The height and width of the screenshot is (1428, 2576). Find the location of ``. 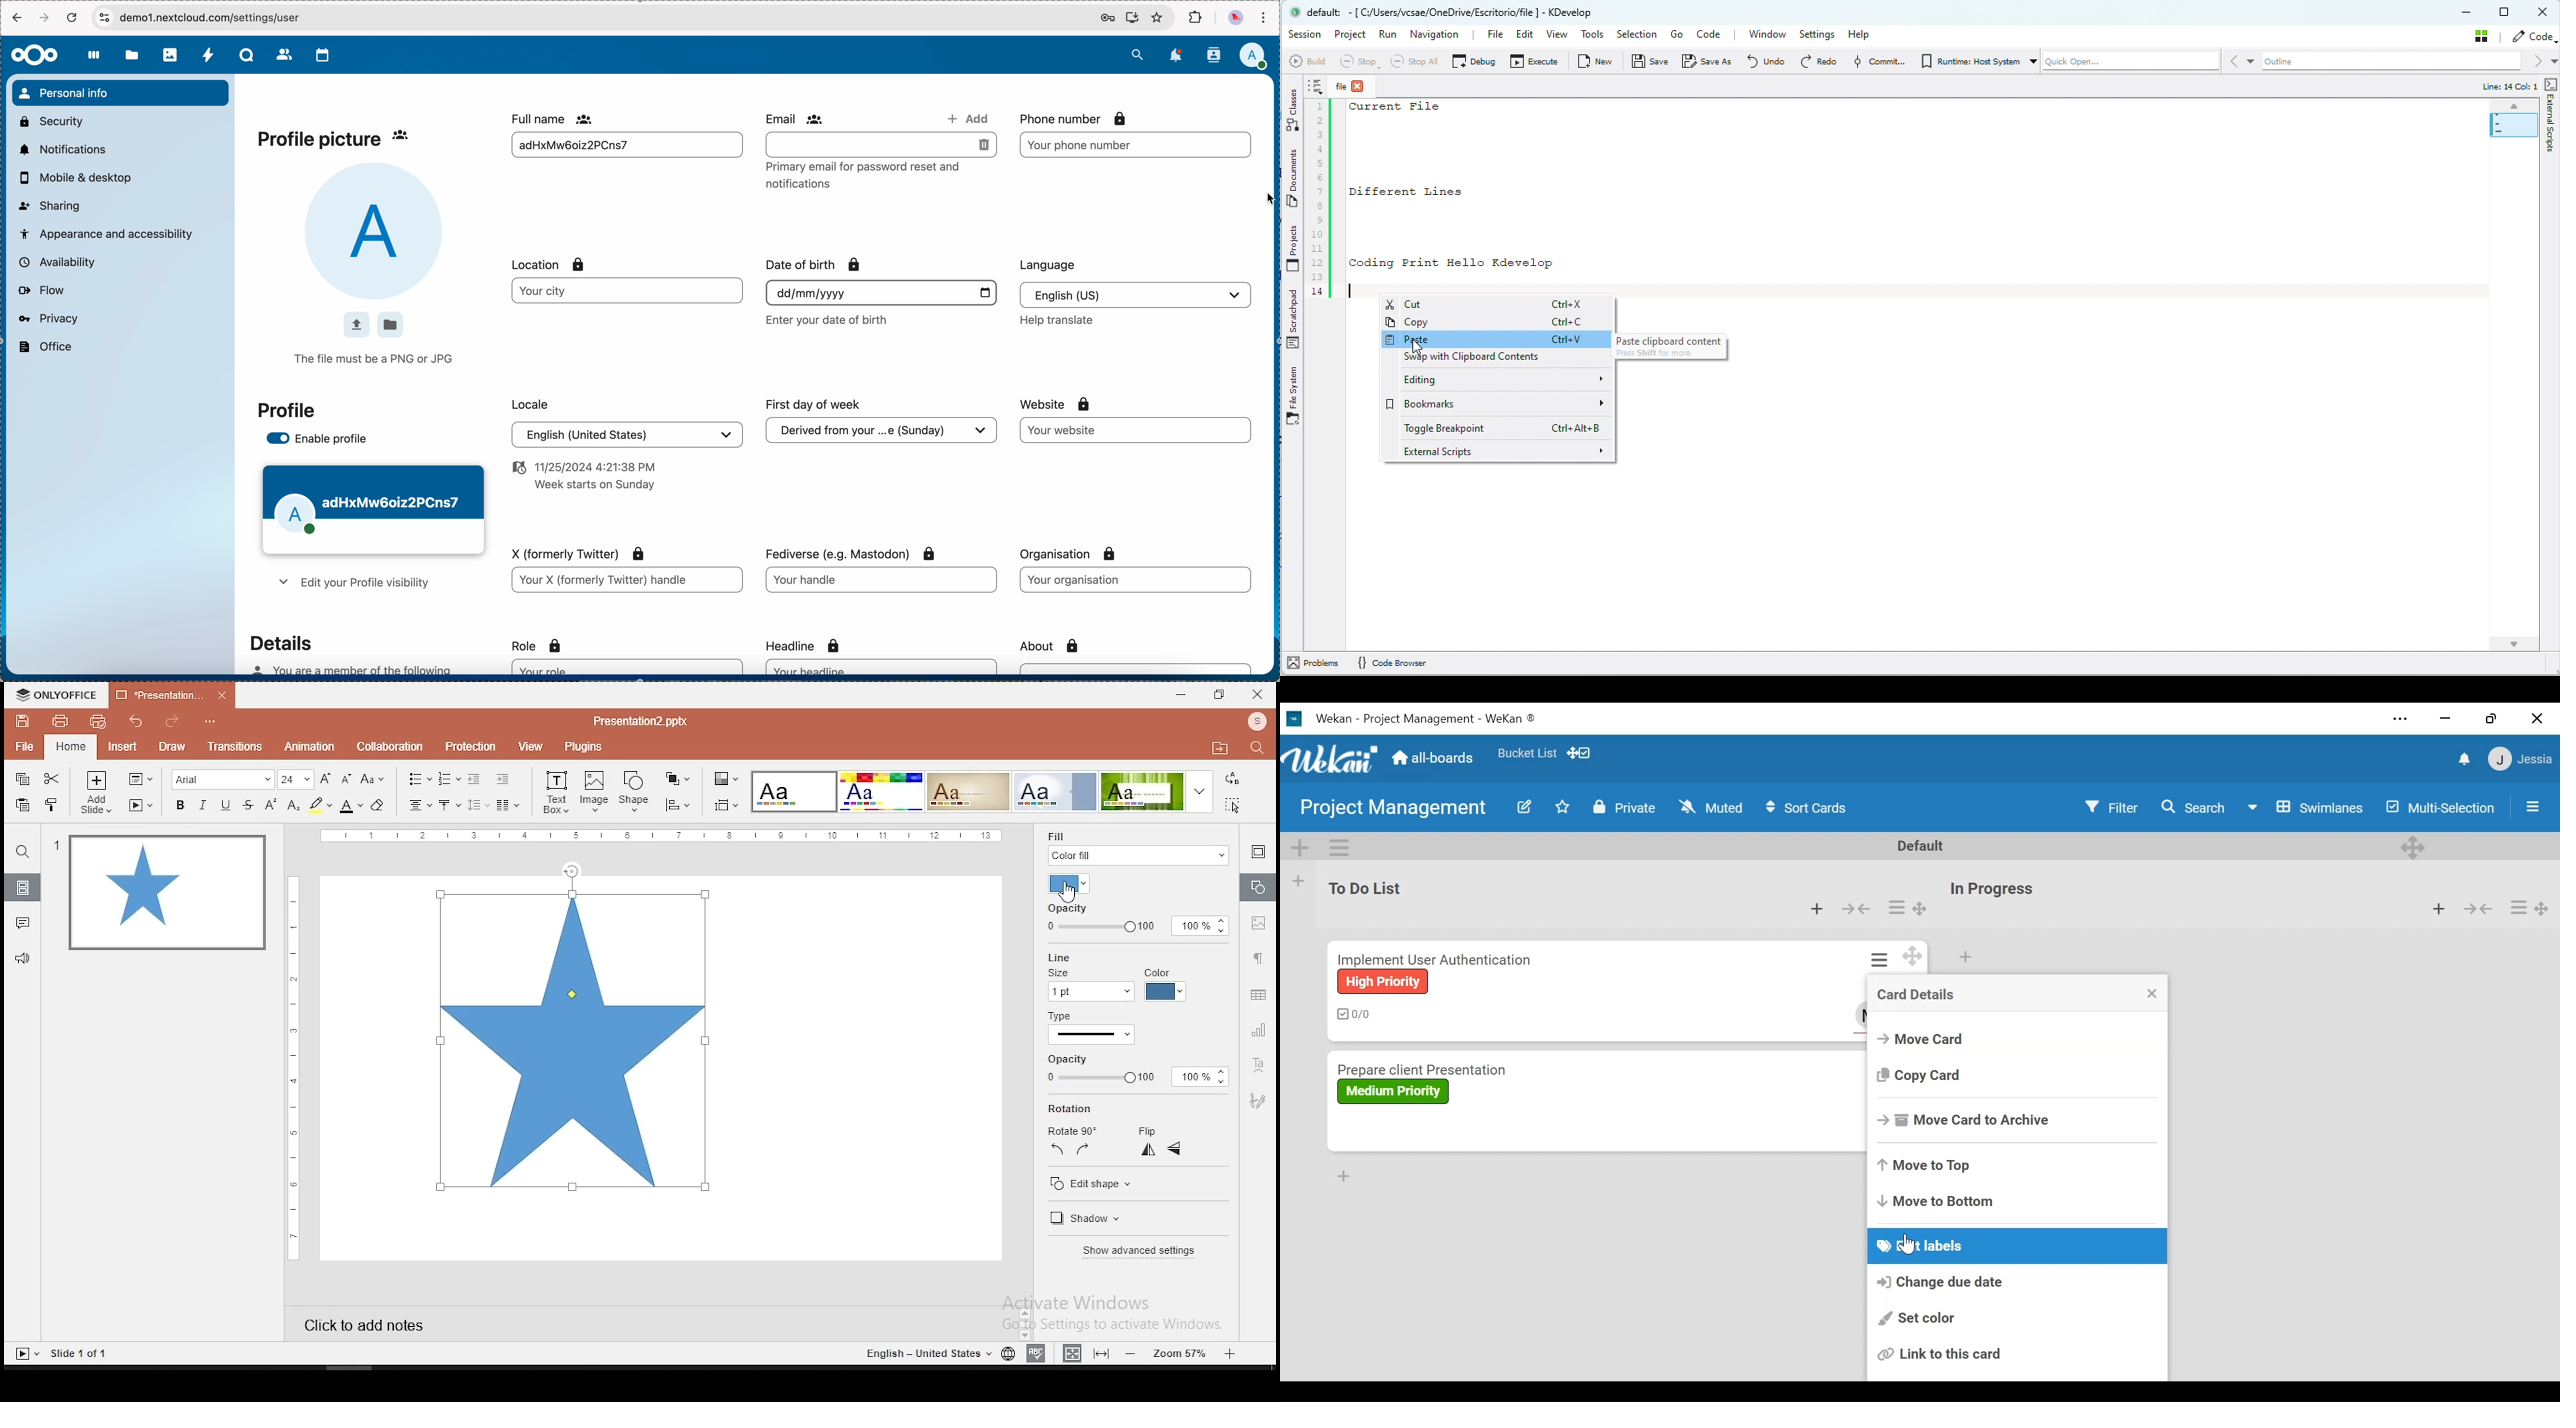

 is located at coordinates (1256, 1101).